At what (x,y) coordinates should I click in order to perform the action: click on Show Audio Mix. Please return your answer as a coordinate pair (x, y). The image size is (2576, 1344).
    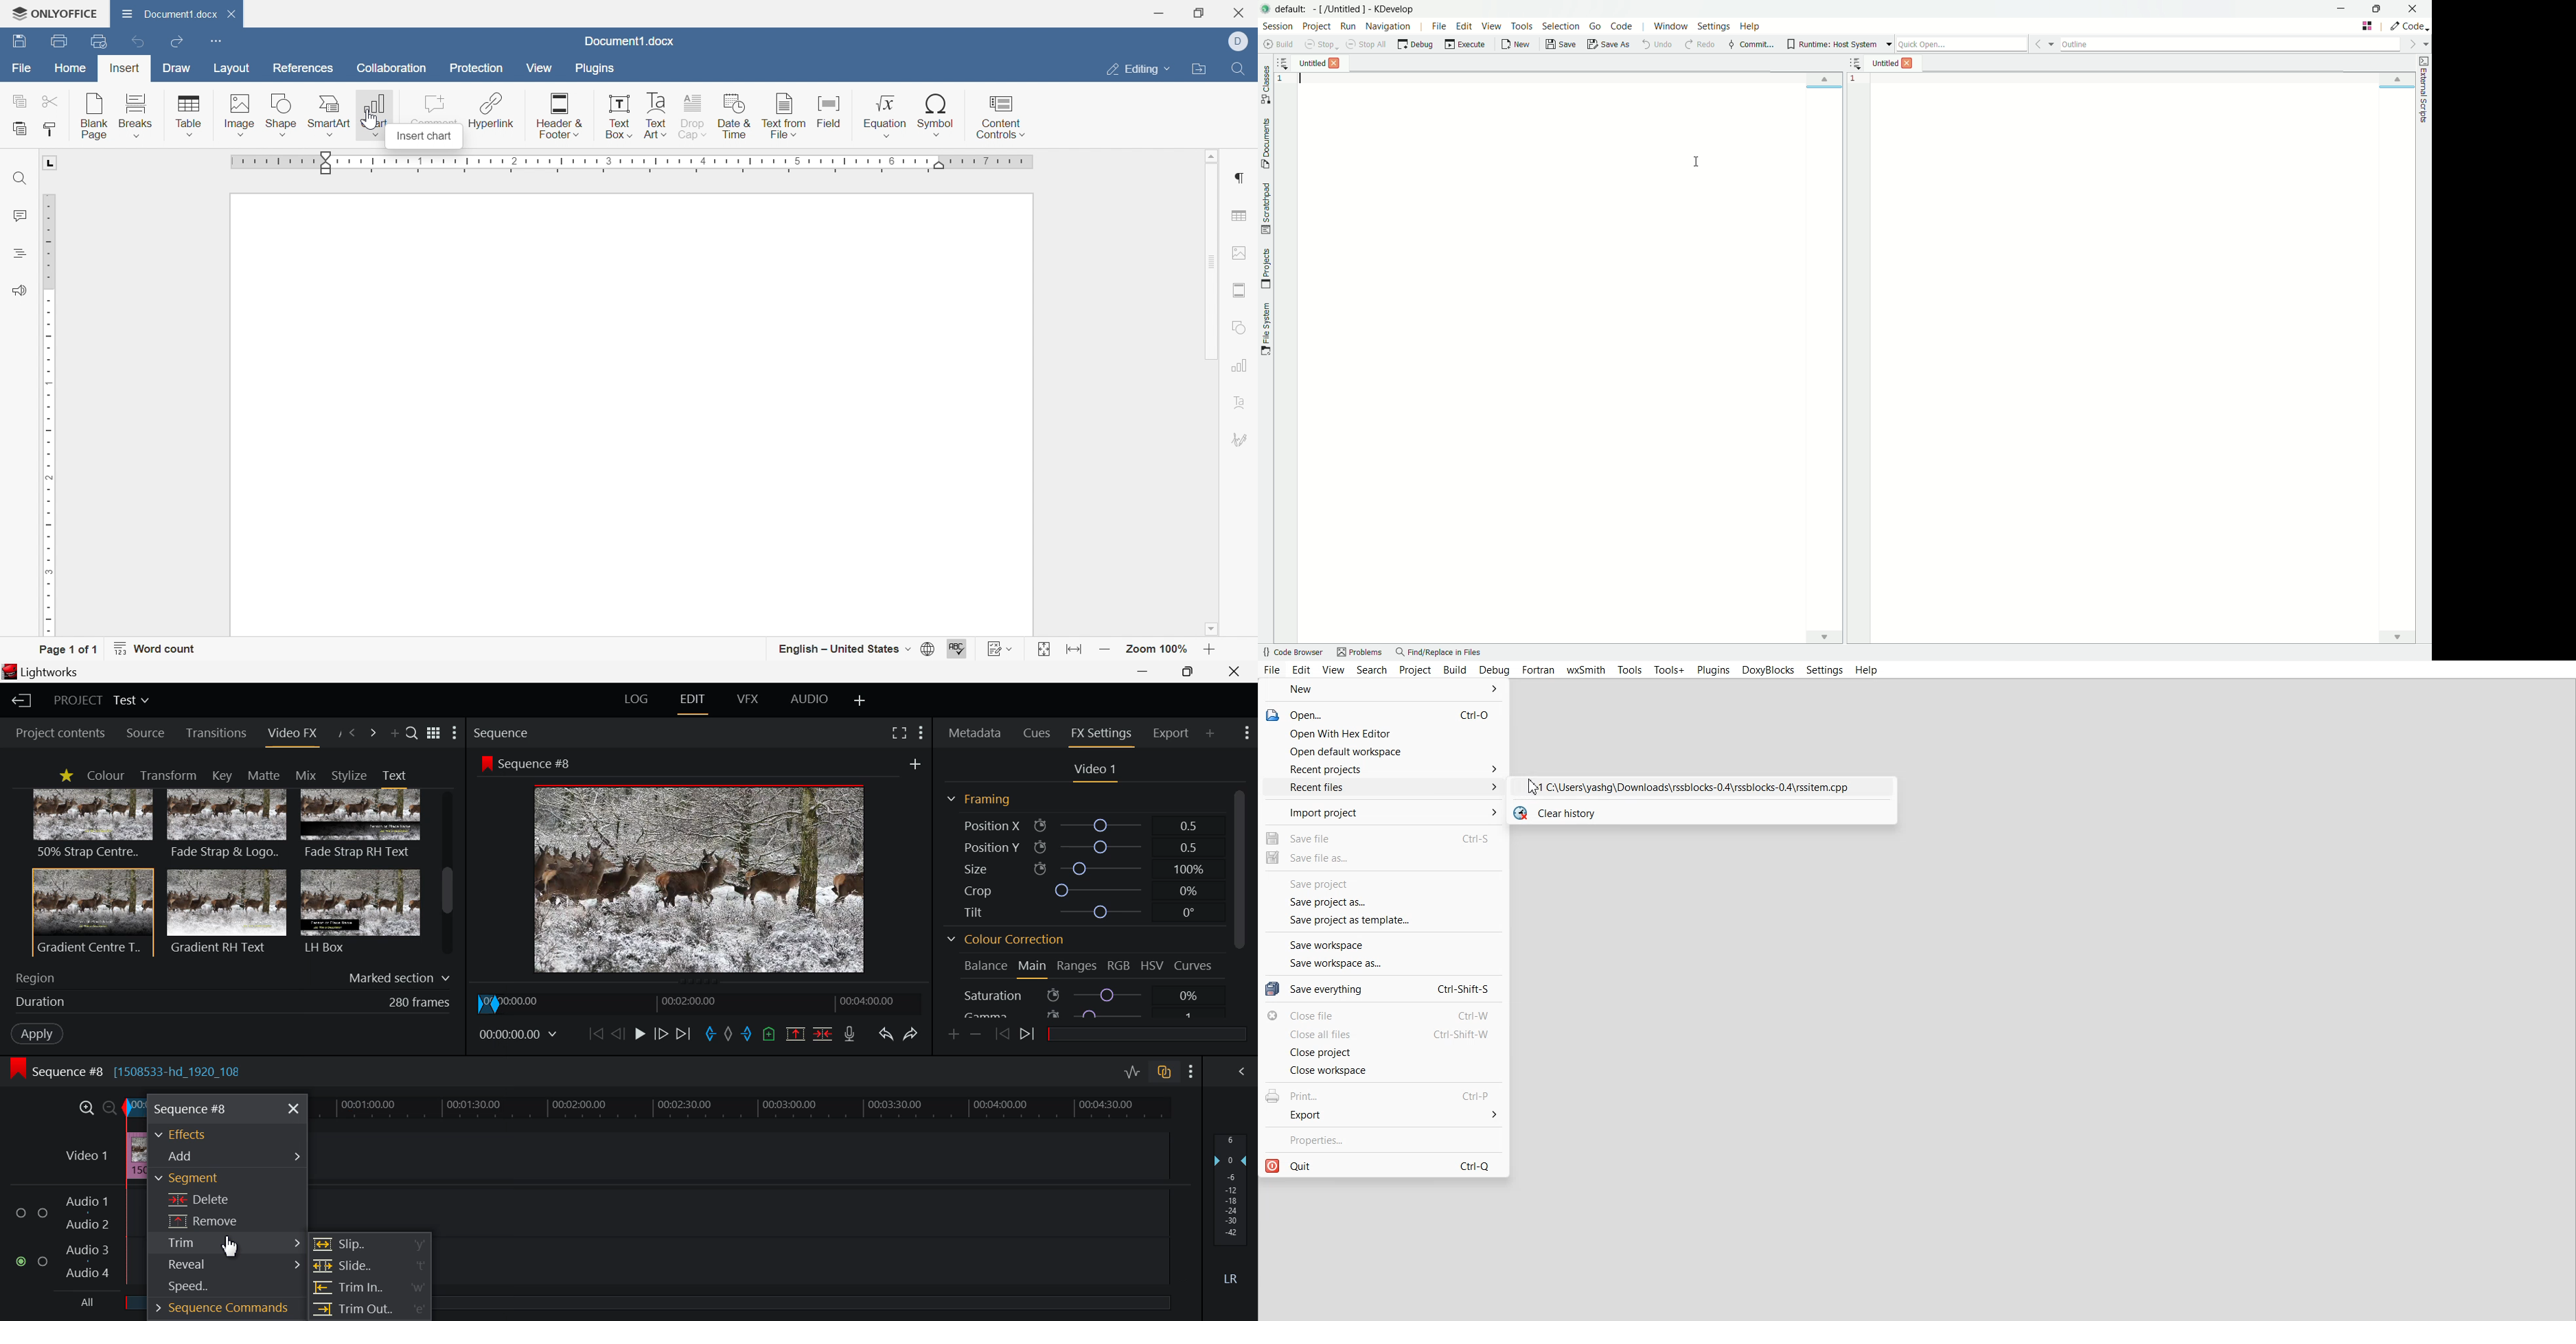
    Looking at the image, I should click on (1245, 1072).